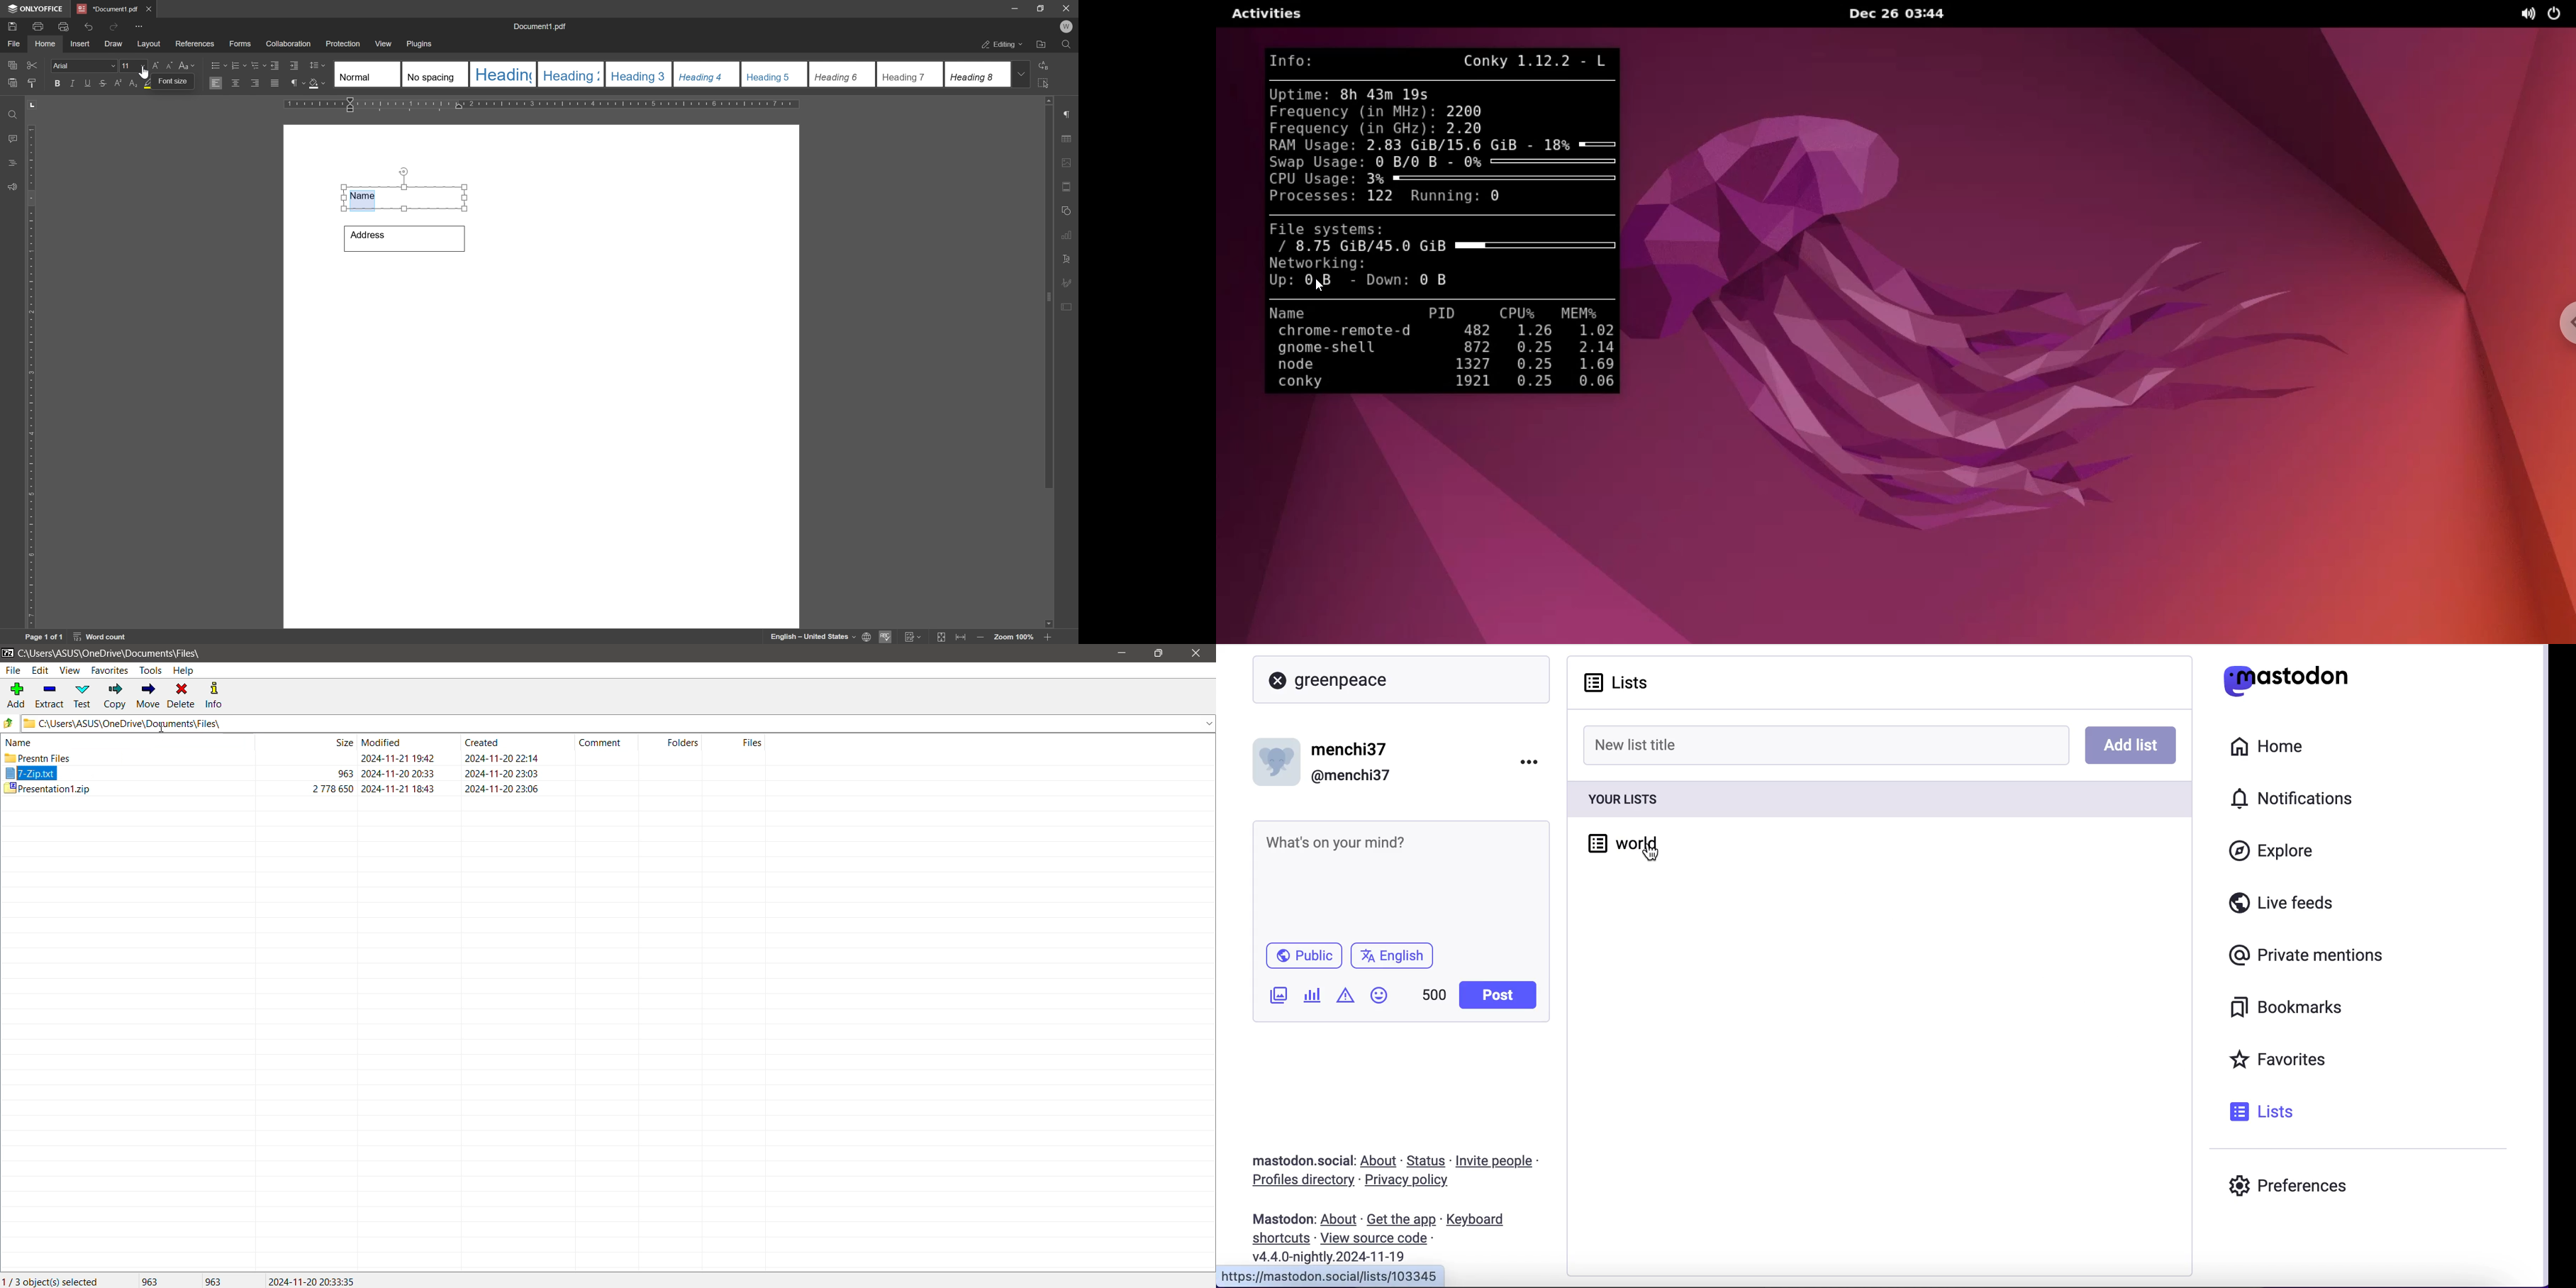  What do you see at coordinates (1297, 1182) in the screenshot?
I see `profiles directory` at bounding box center [1297, 1182].